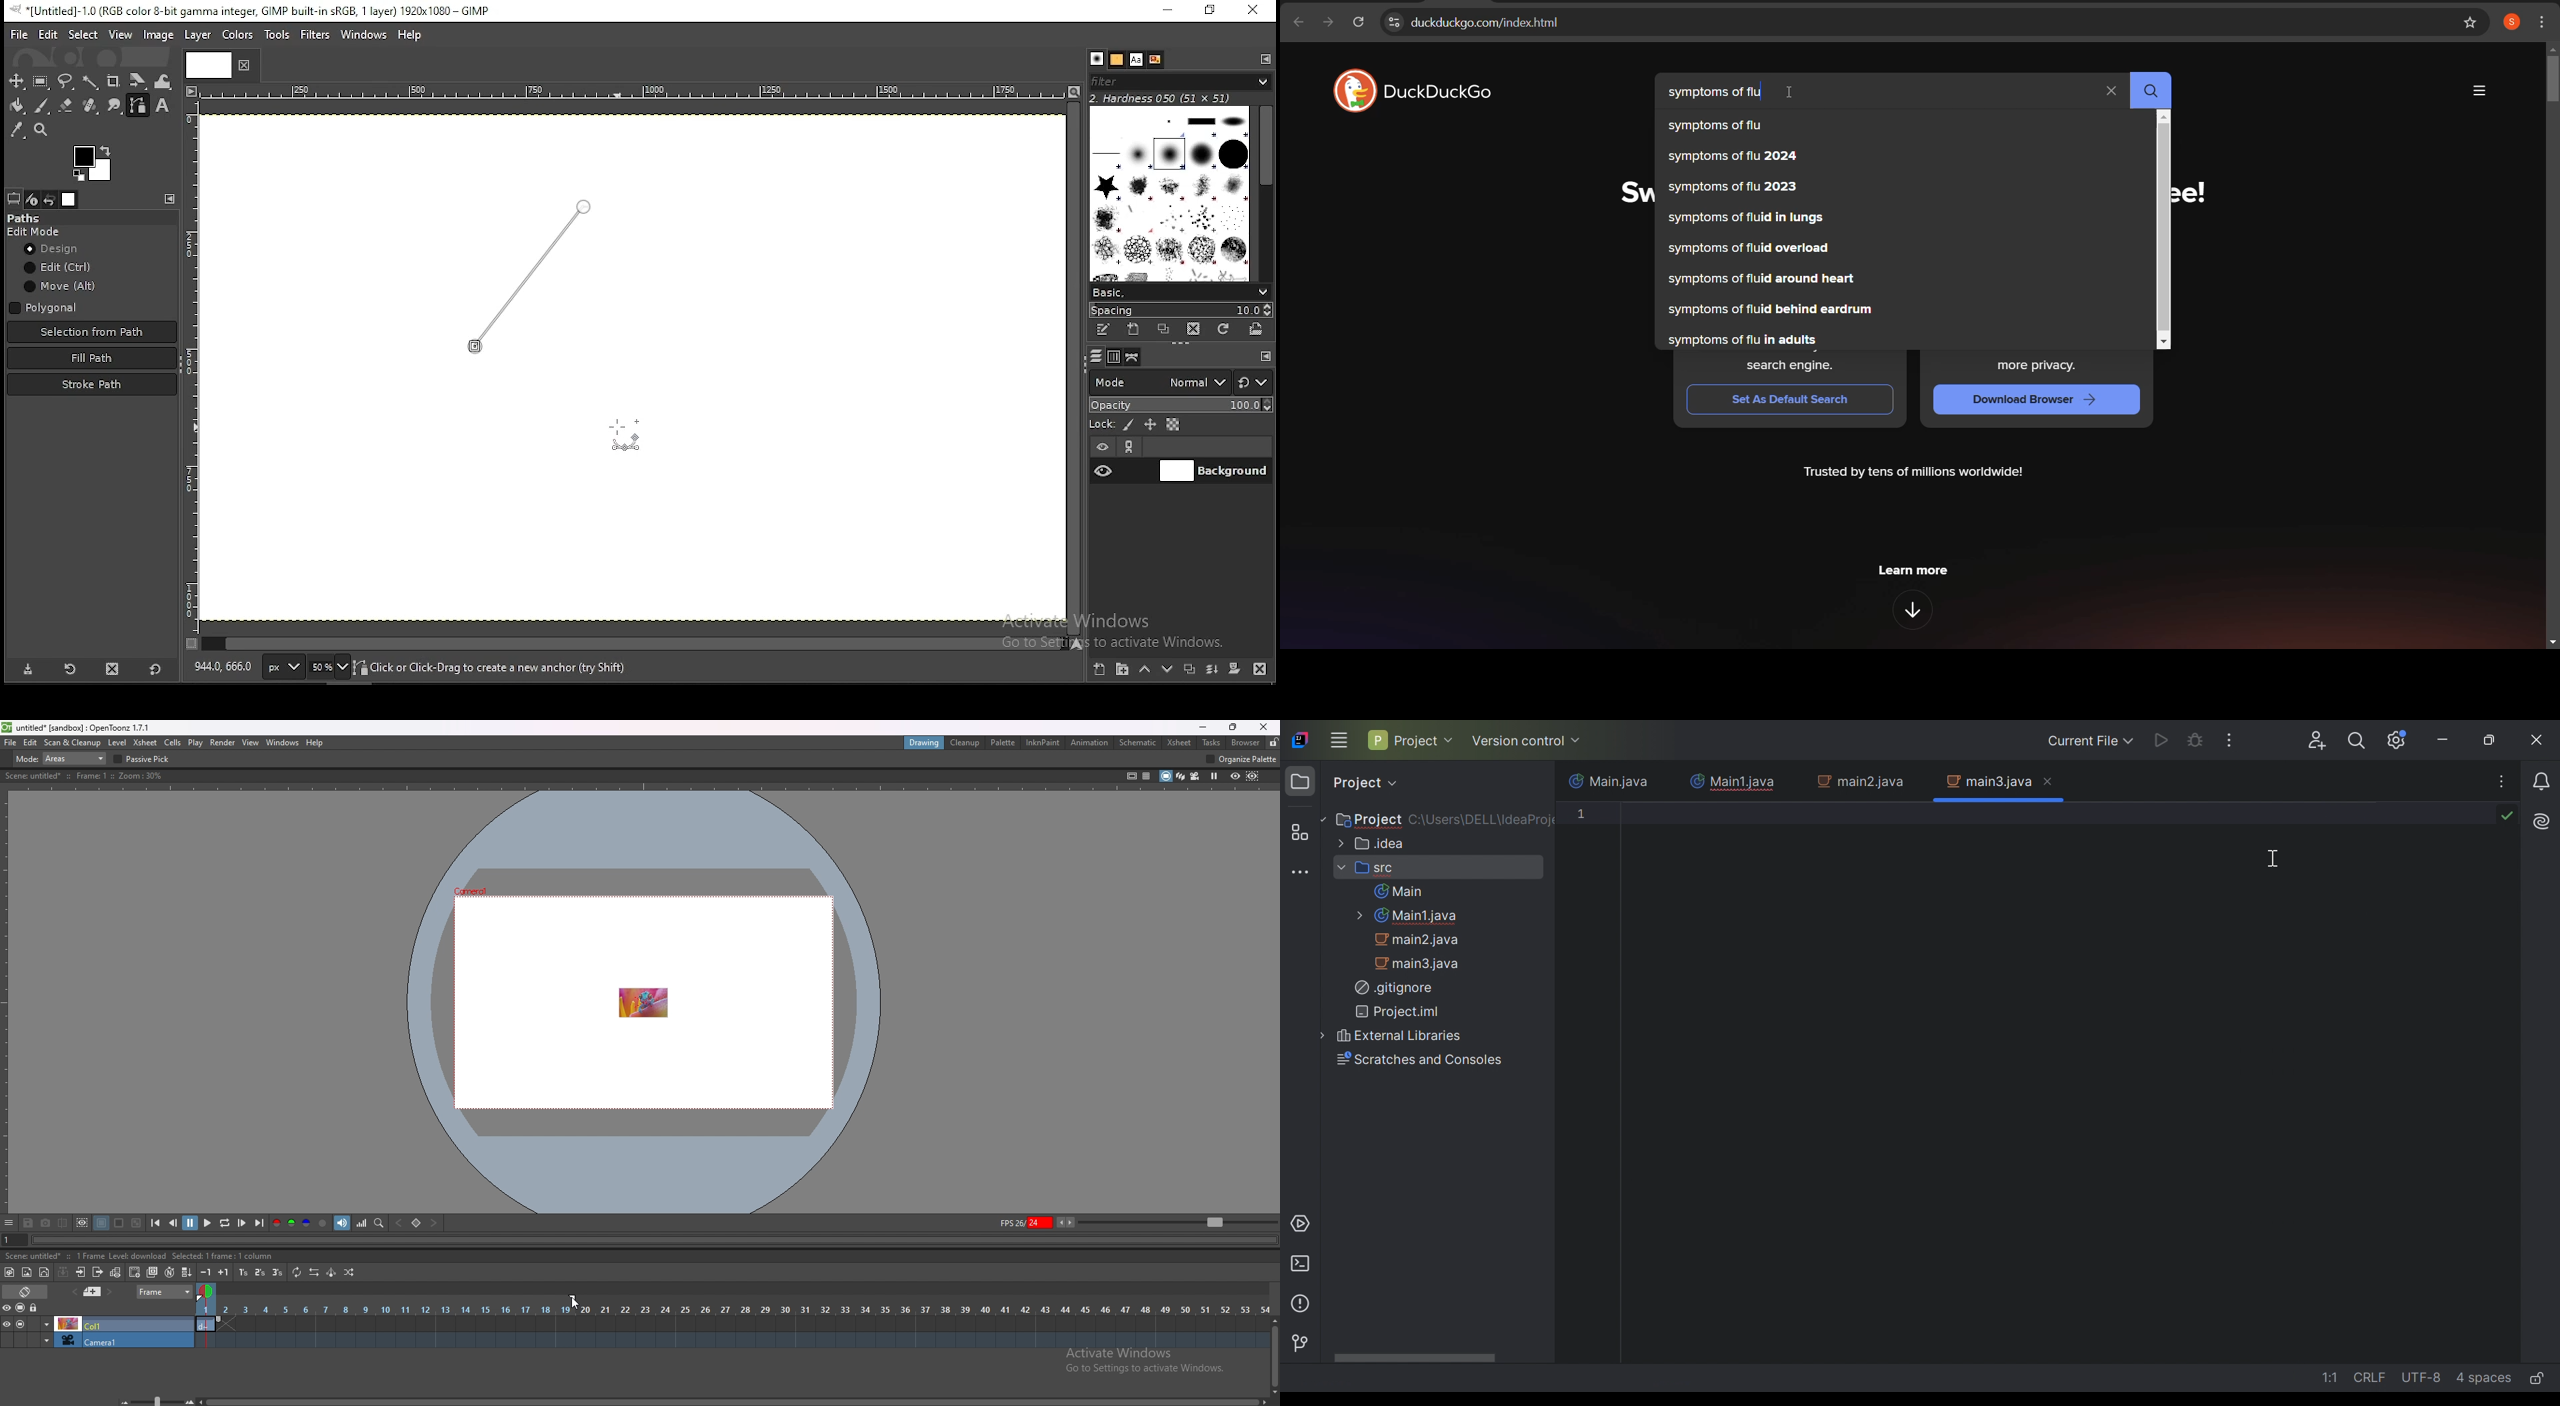  What do you see at coordinates (121, 33) in the screenshot?
I see `view` at bounding box center [121, 33].